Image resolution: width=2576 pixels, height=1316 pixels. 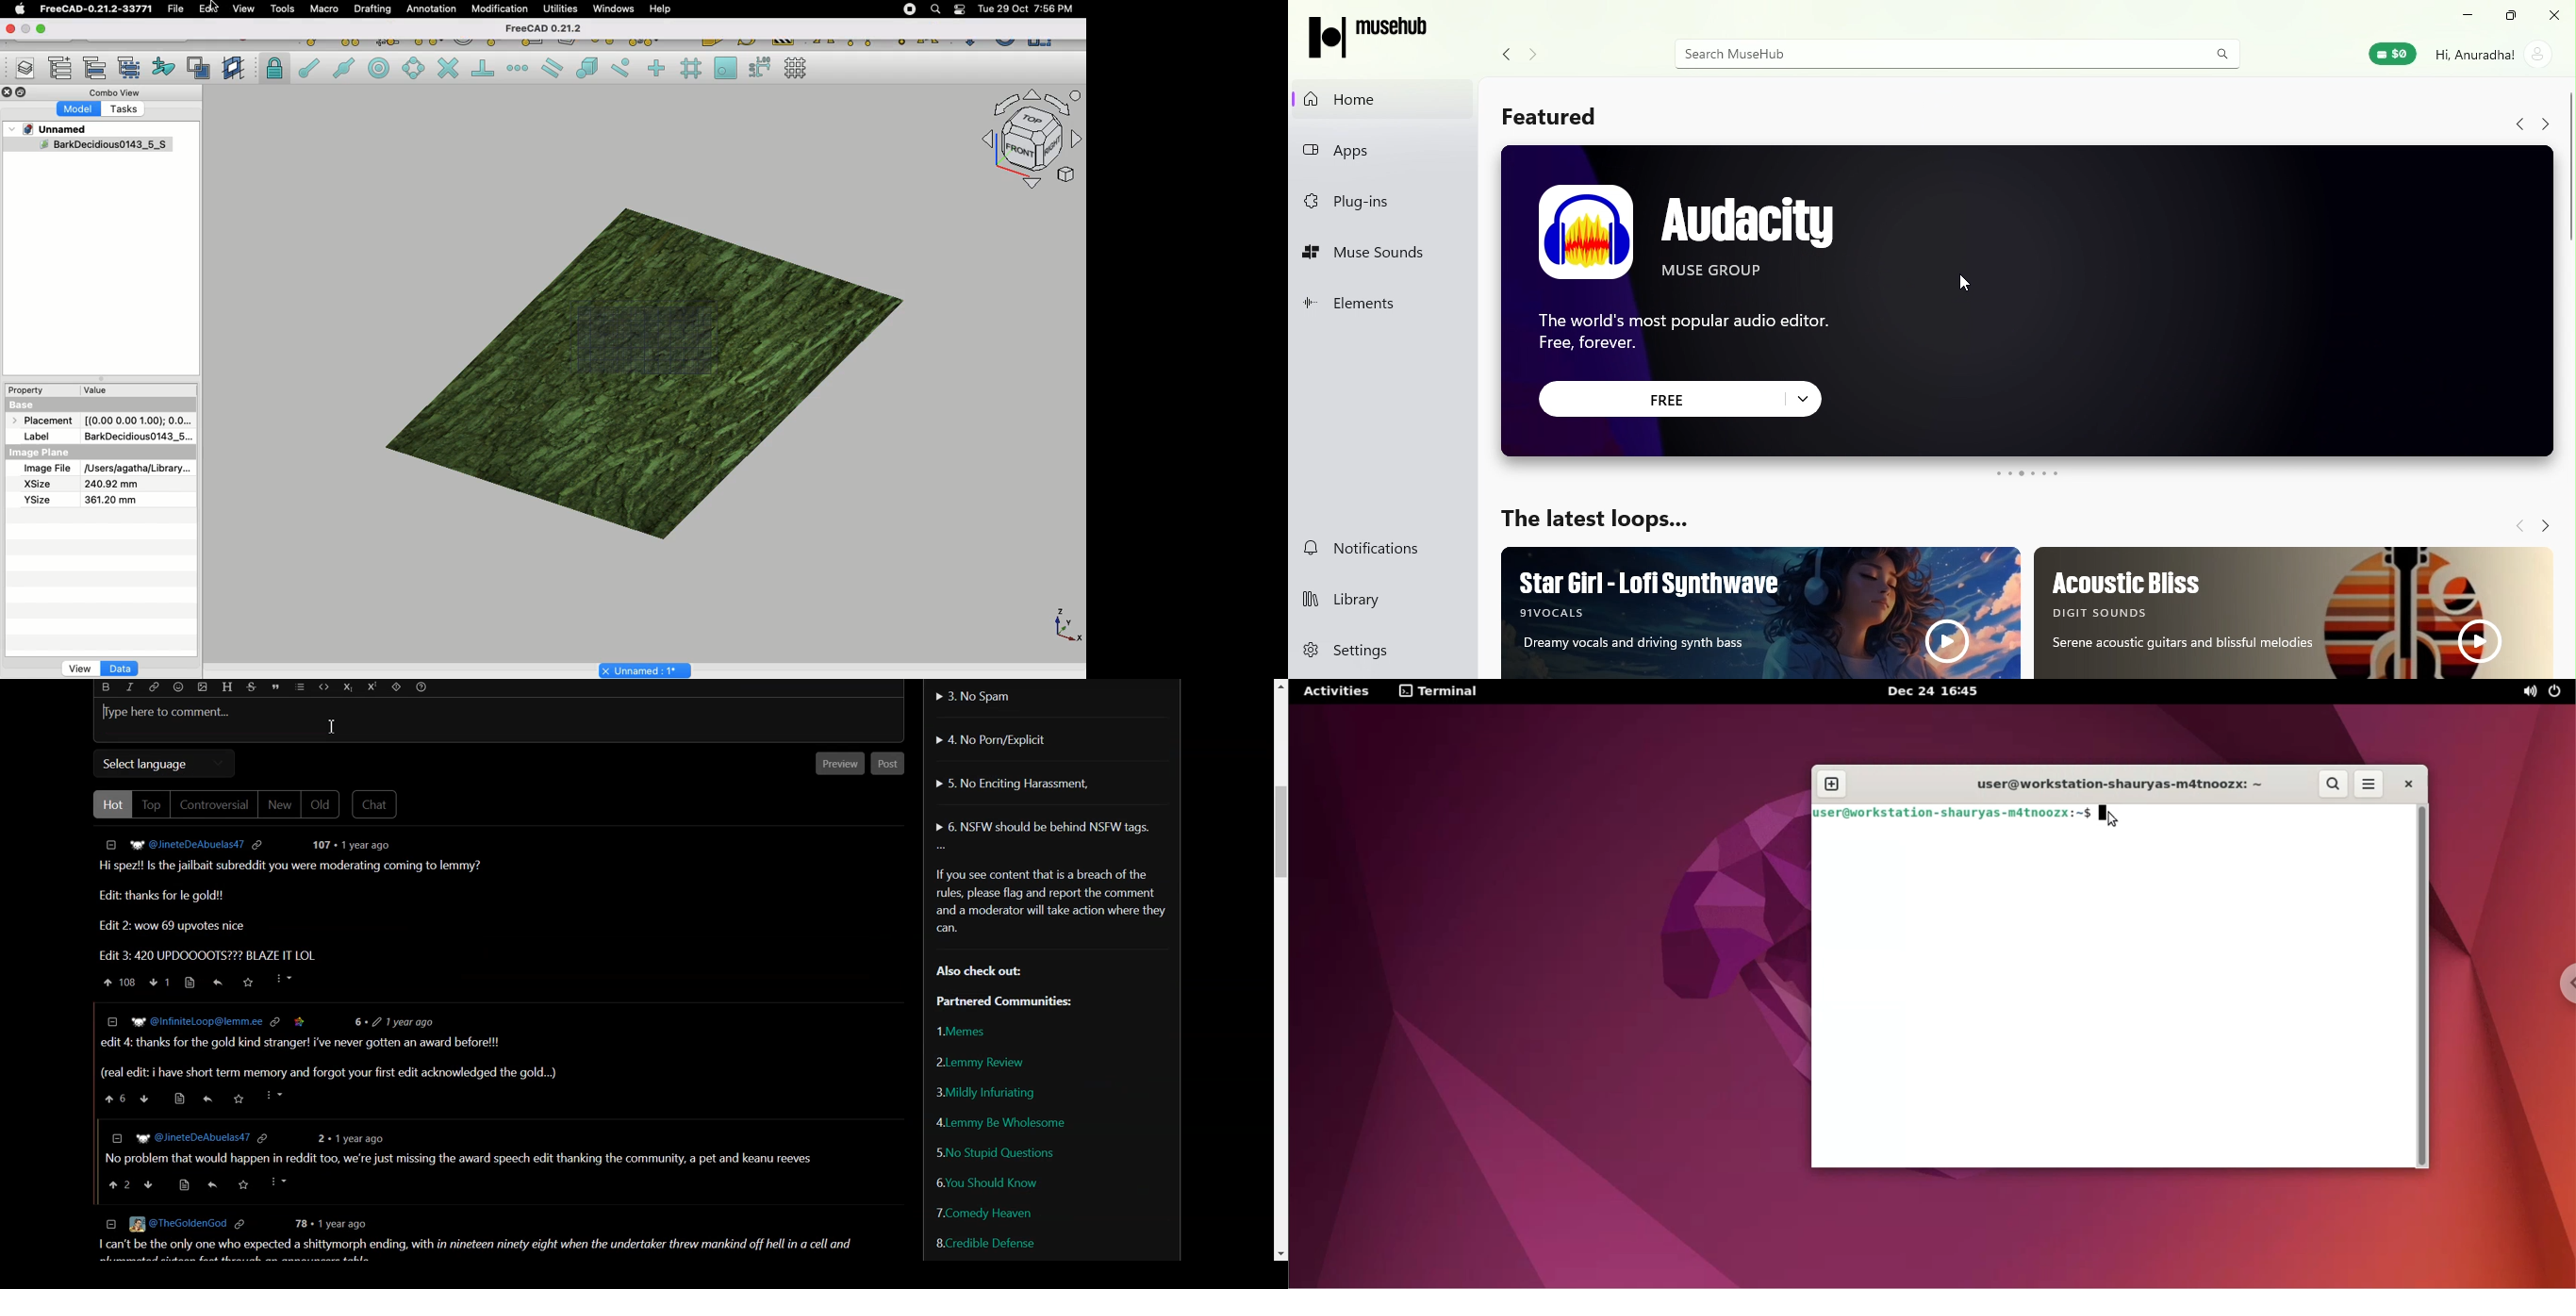 What do you see at coordinates (692, 69) in the screenshot?
I see `Snap grid` at bounding box center [692, 69].